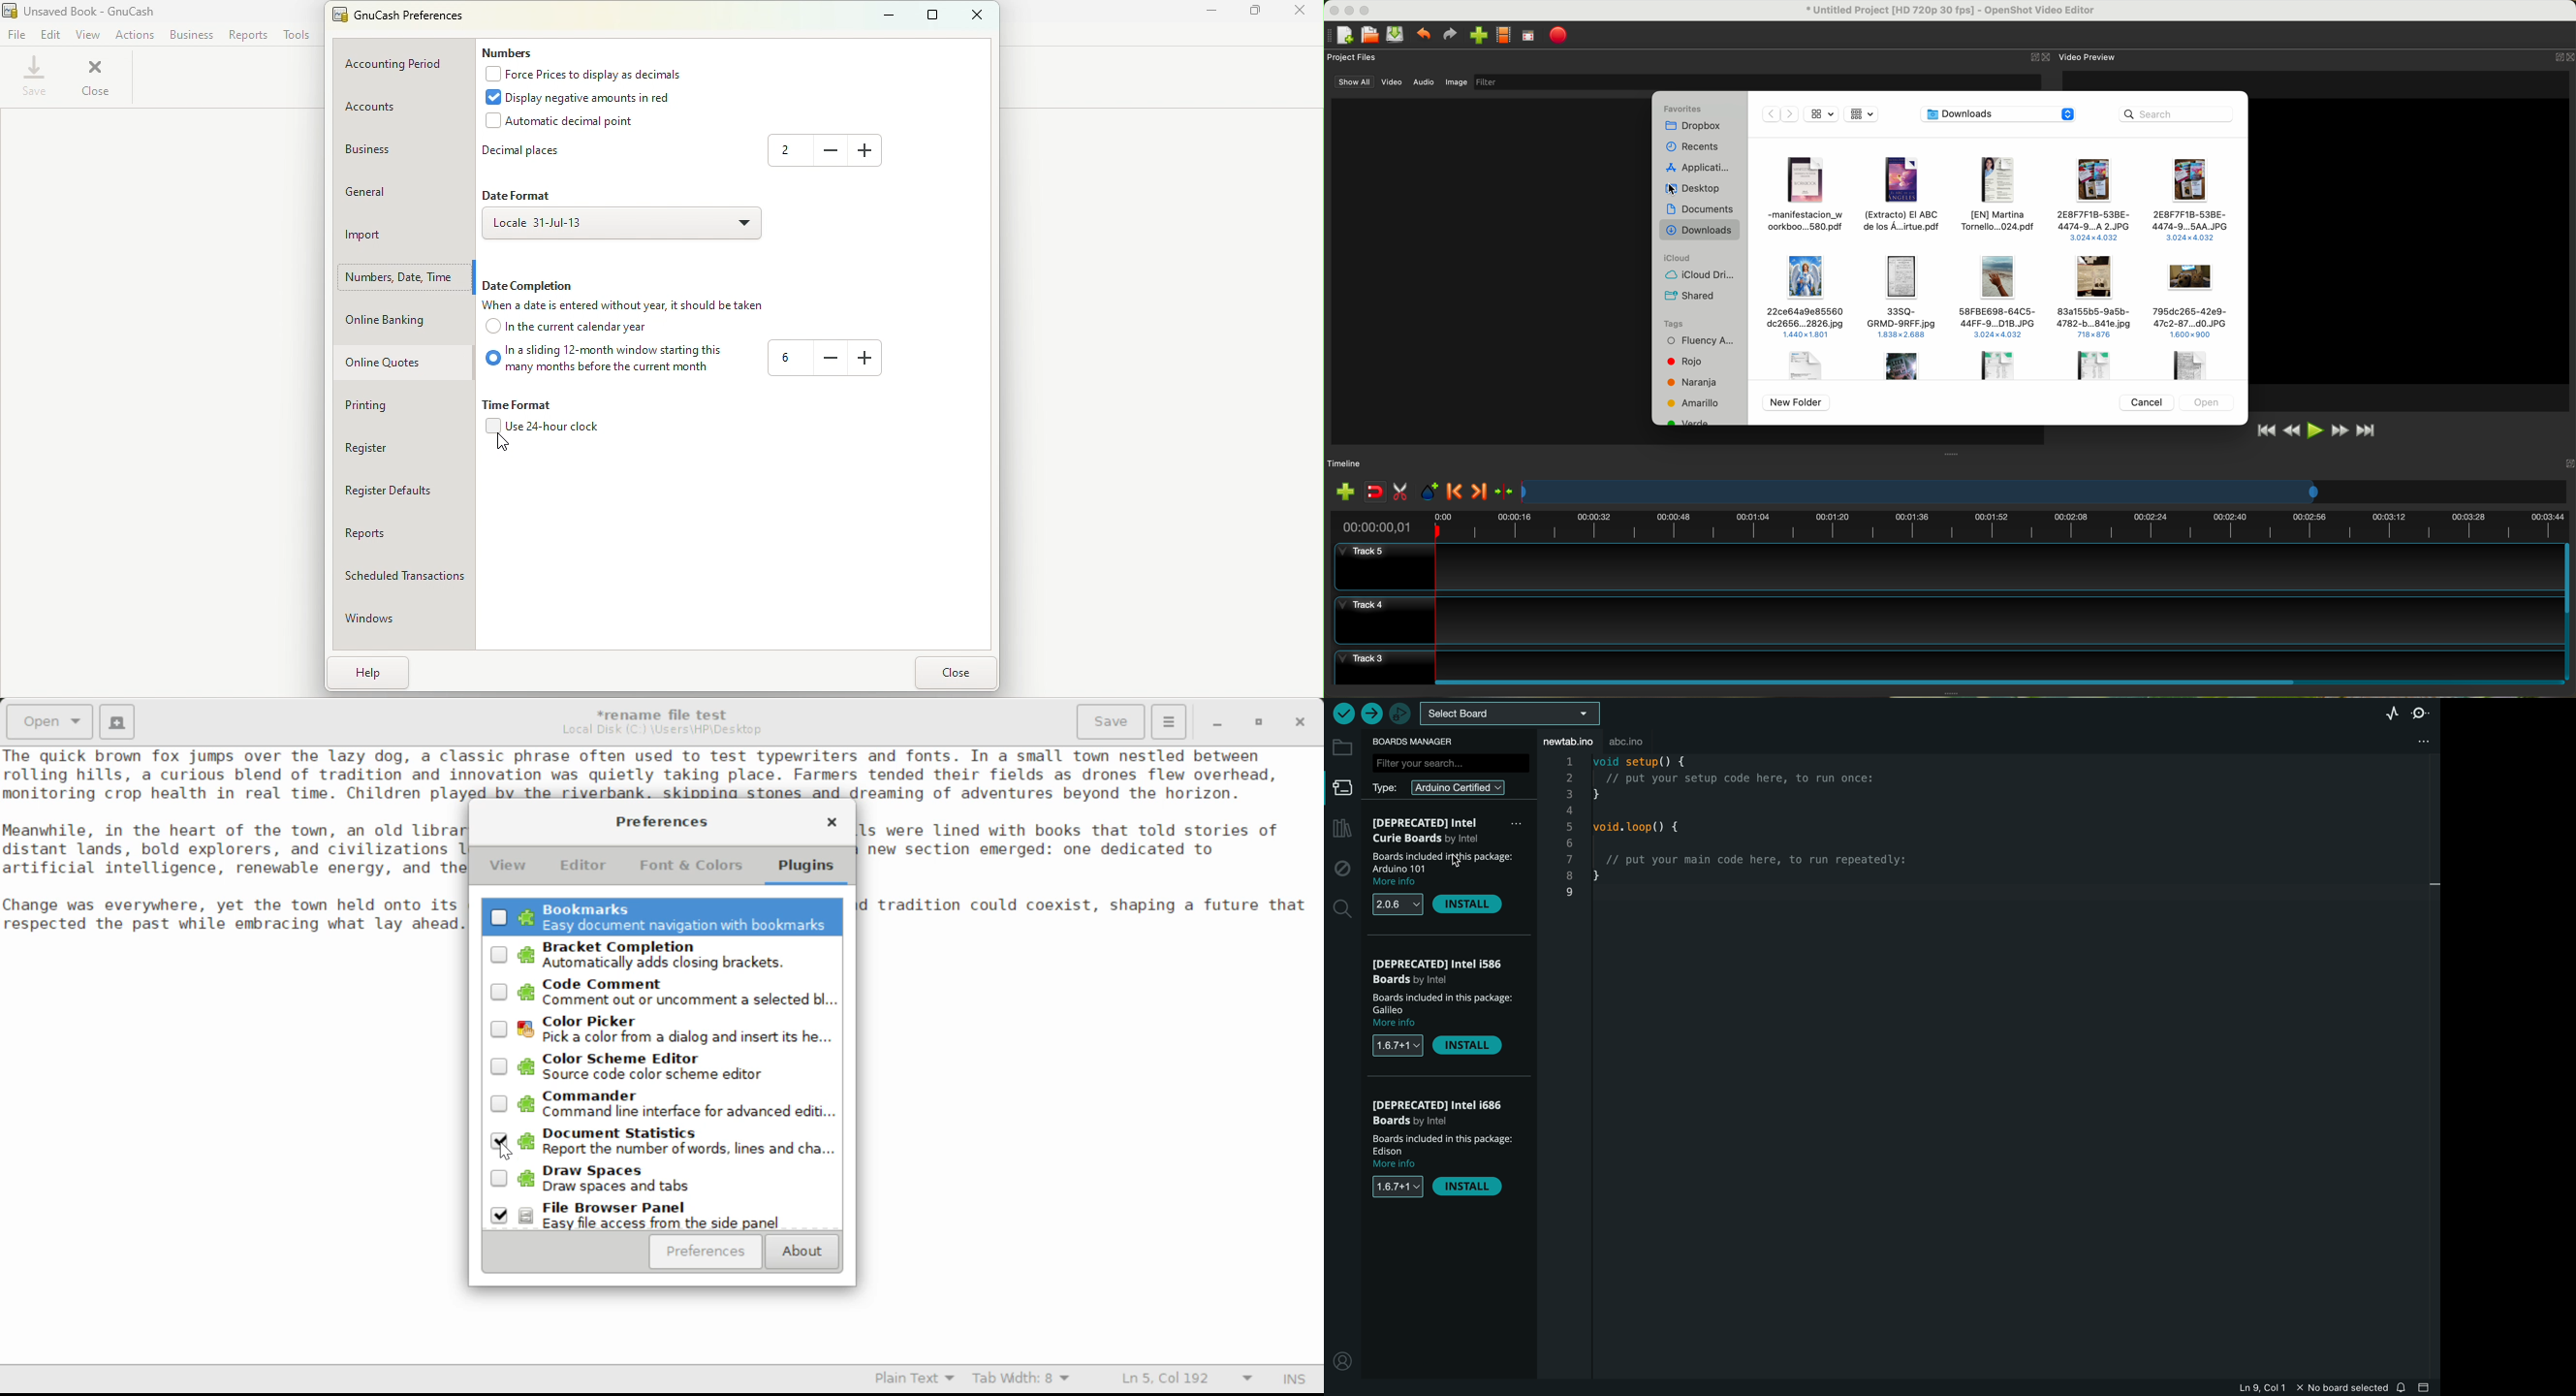 The image size is (2576, 1400). What do you see at coordinates (405, 108) in the screenshot?
I see `Account` at bounding box center [405, 108].